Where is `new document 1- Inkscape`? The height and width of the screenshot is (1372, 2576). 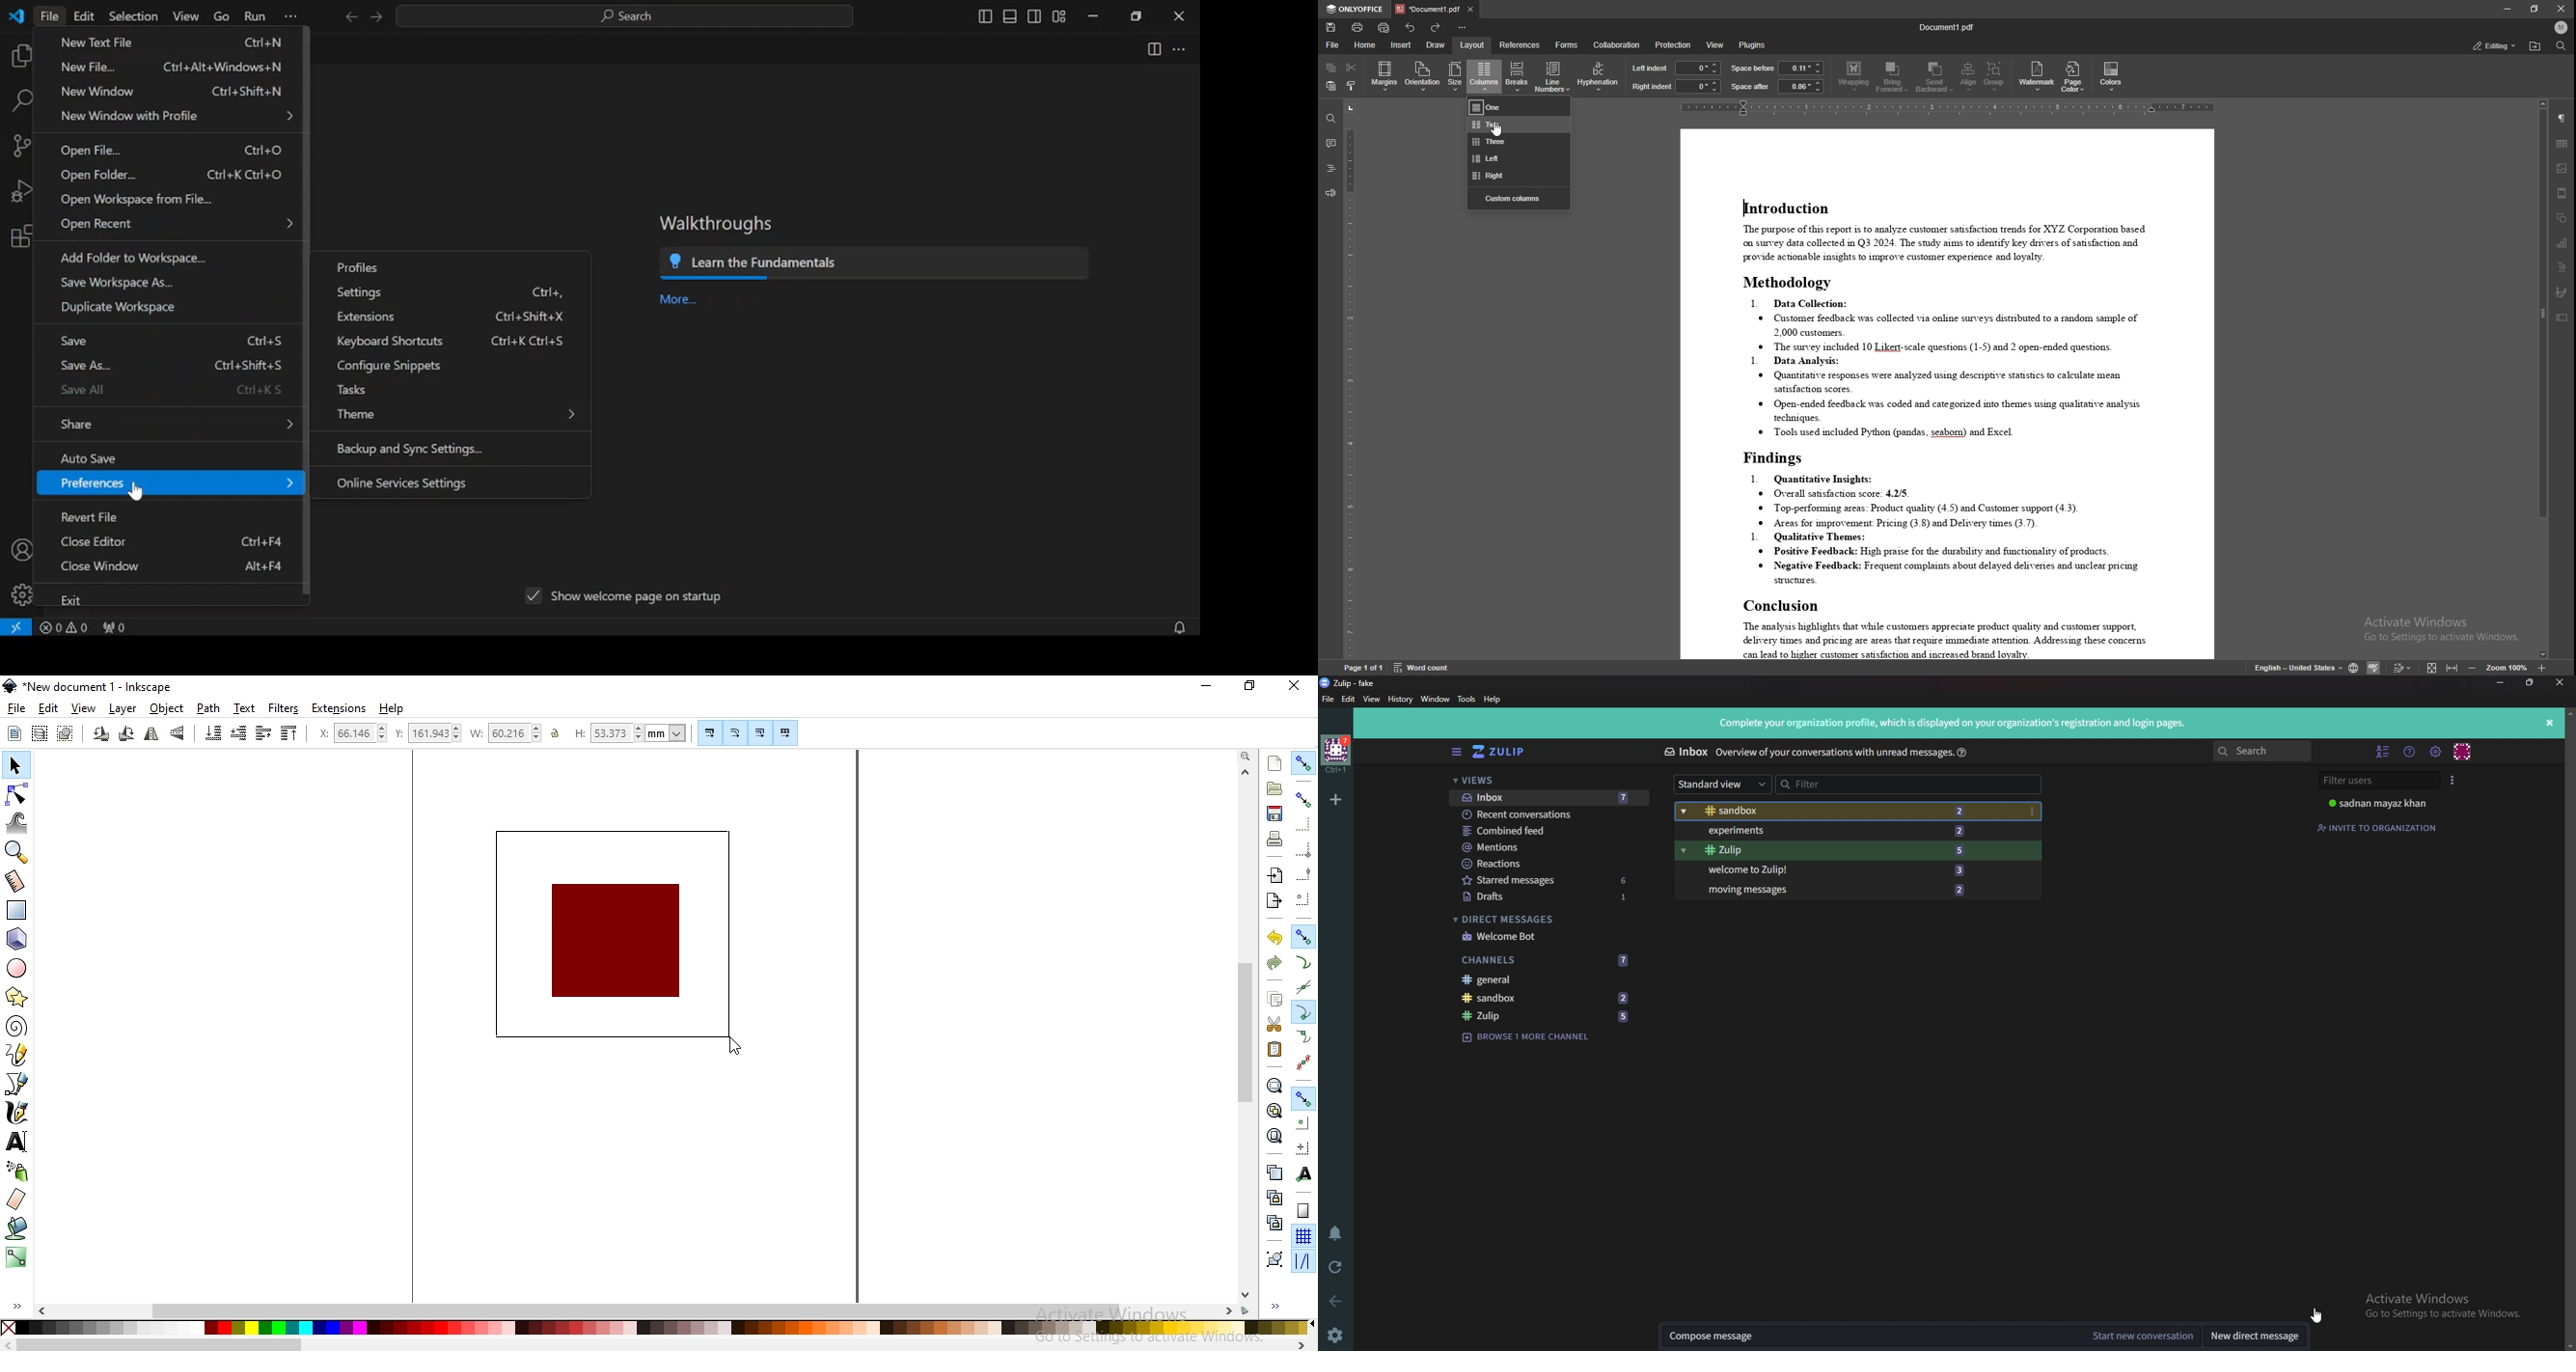
new document 1- Inkscape is located at coordinates (95, 687).